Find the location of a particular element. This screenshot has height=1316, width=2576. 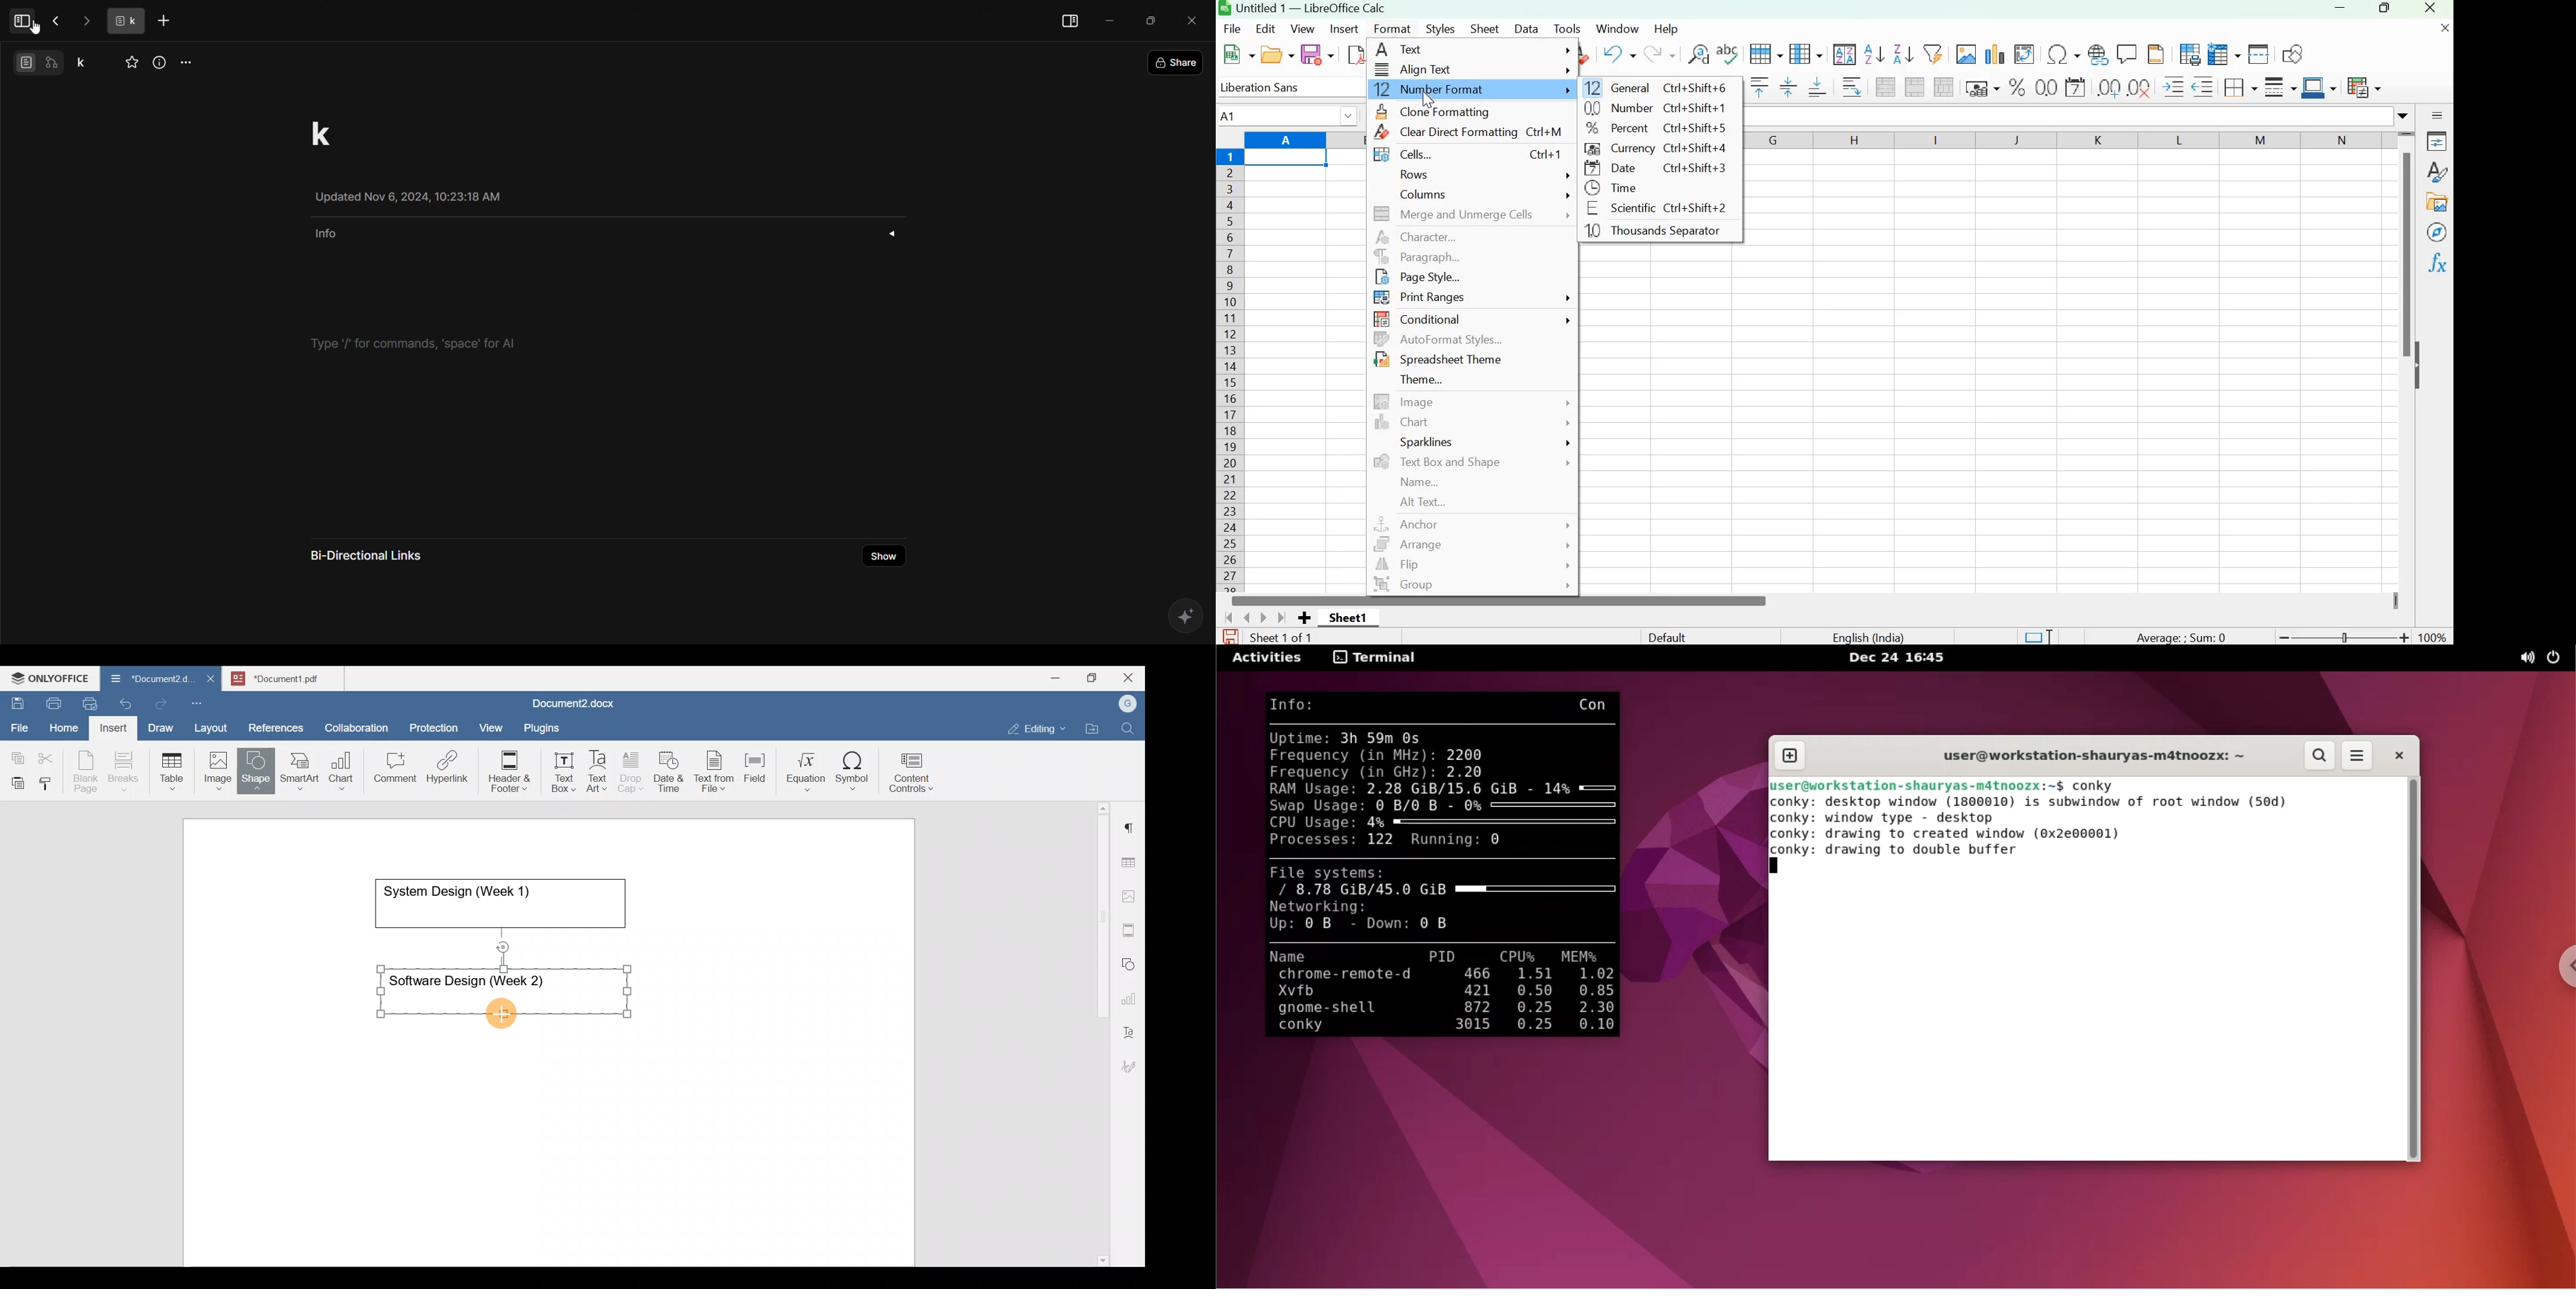

Image settings is located at coordinates (1131, 895).